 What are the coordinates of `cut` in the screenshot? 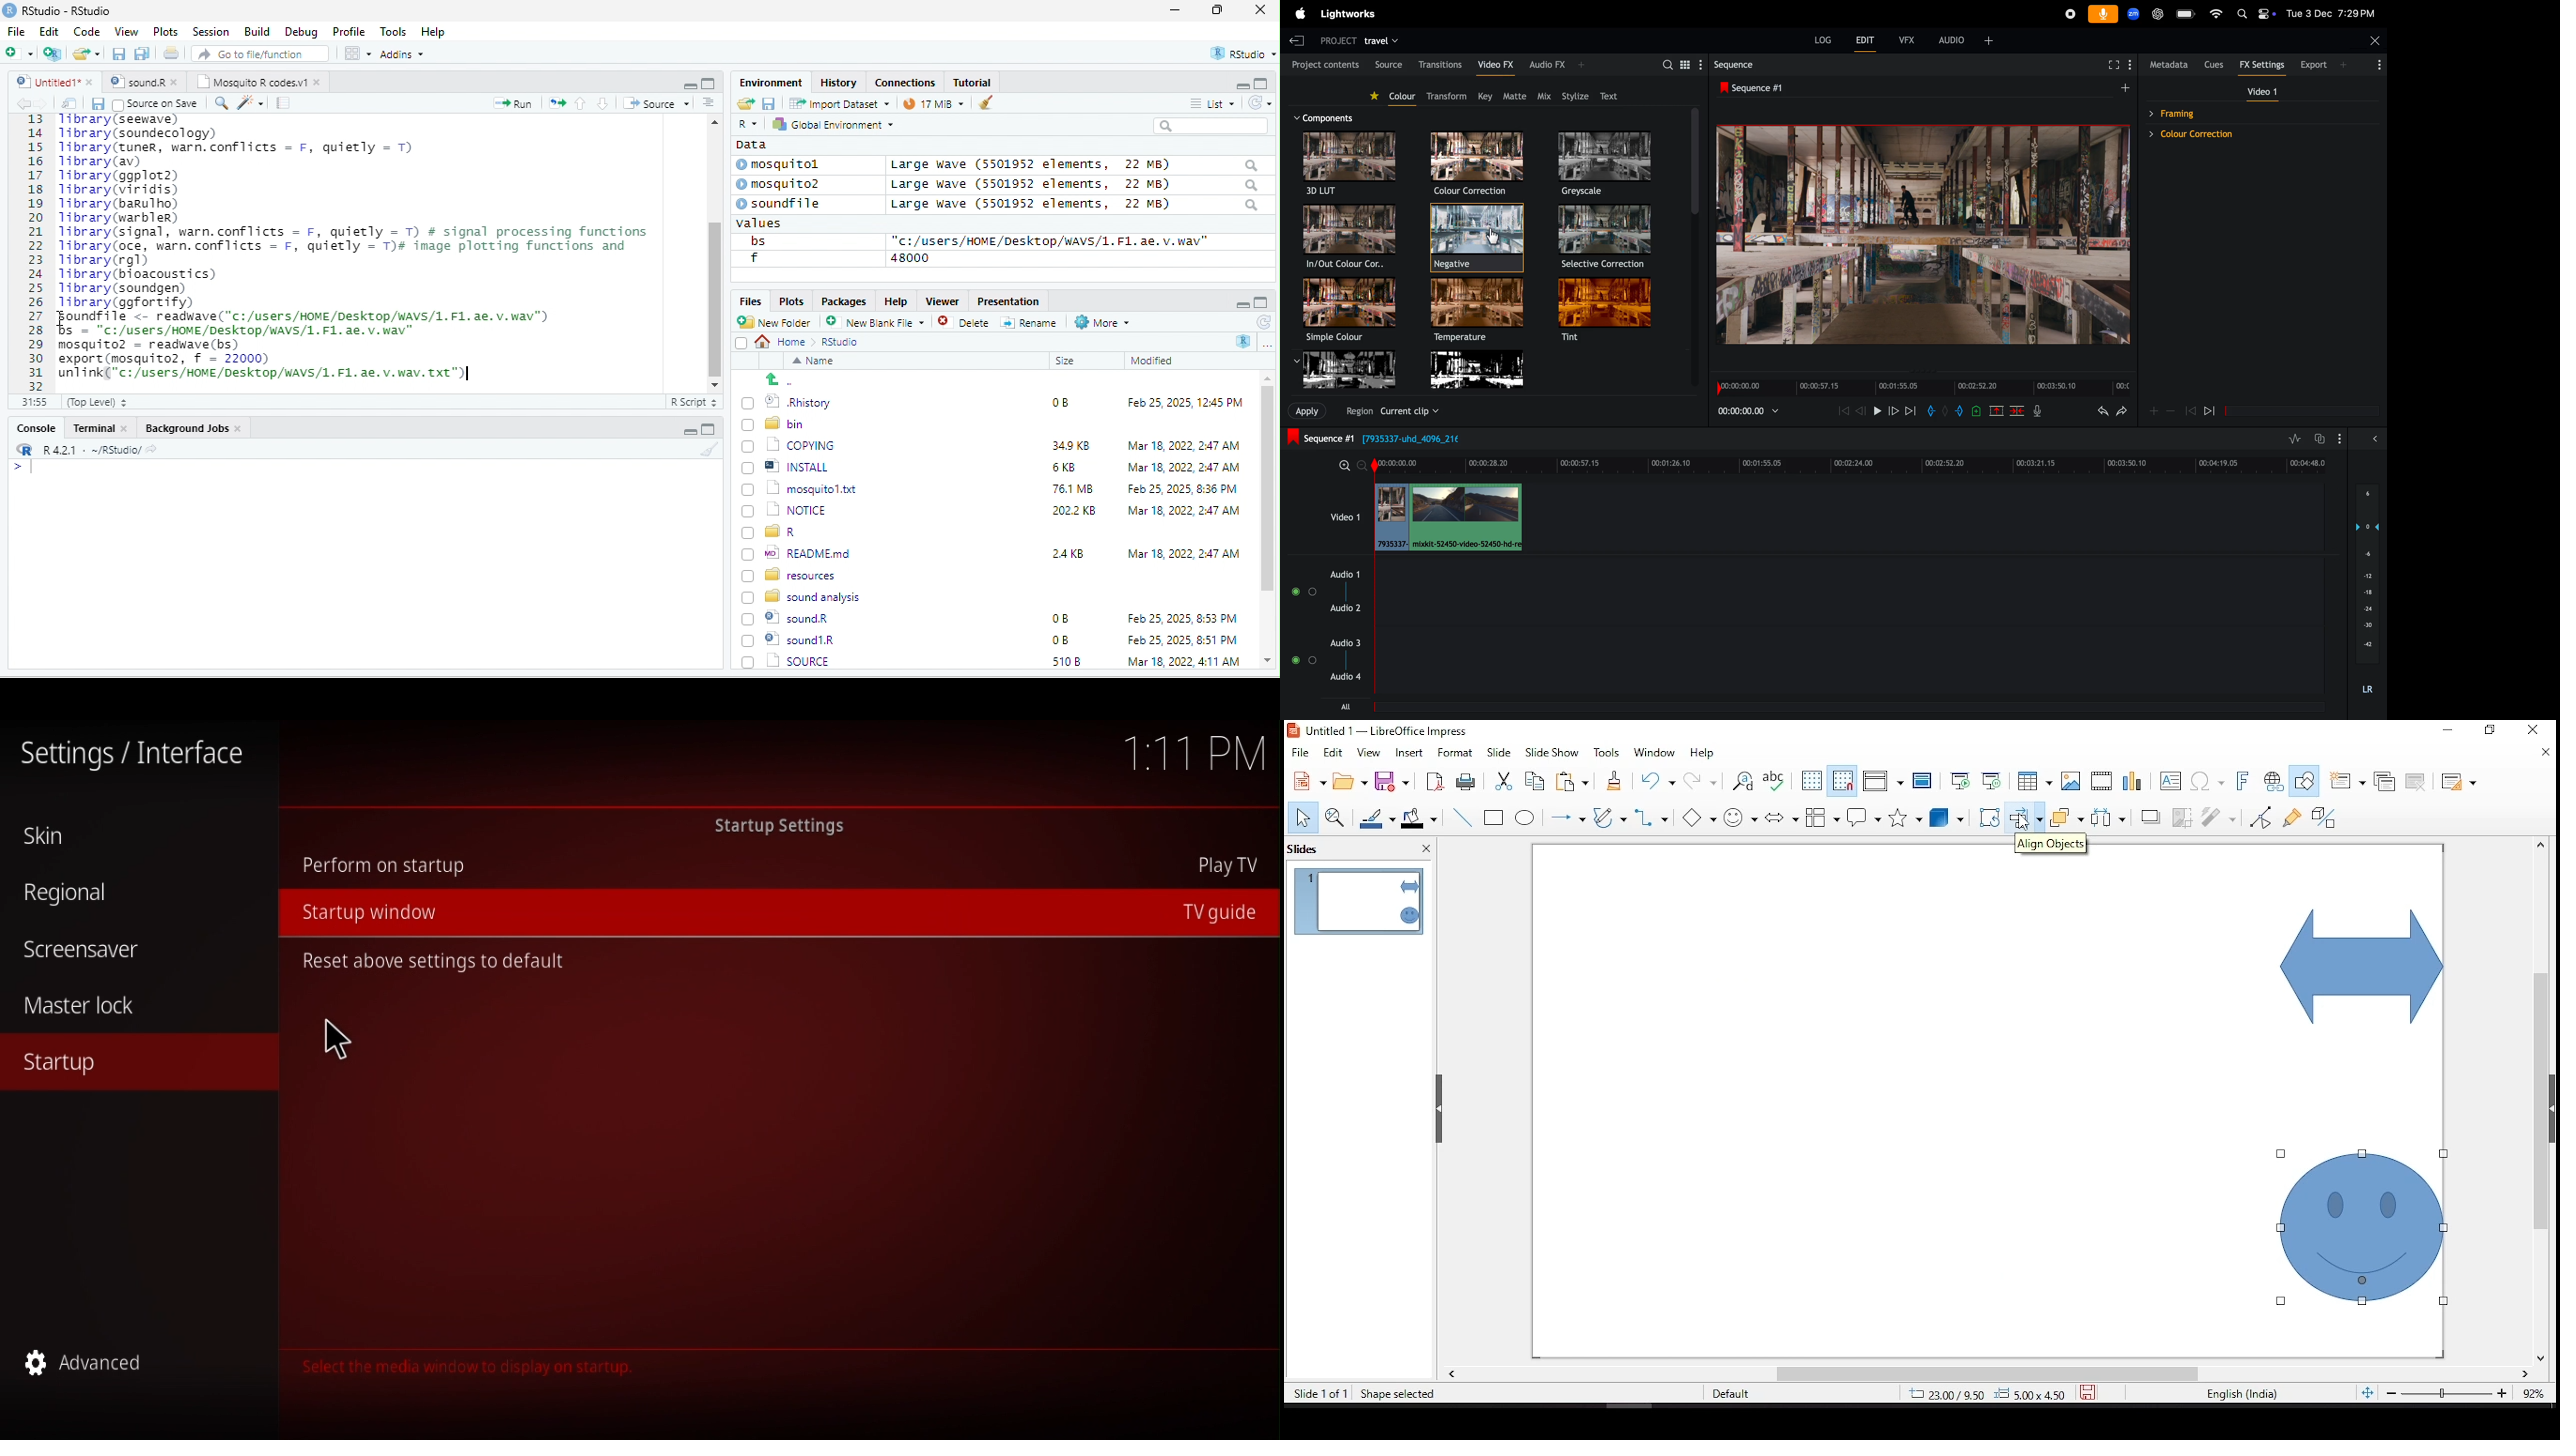 It's located at (1994, 410).